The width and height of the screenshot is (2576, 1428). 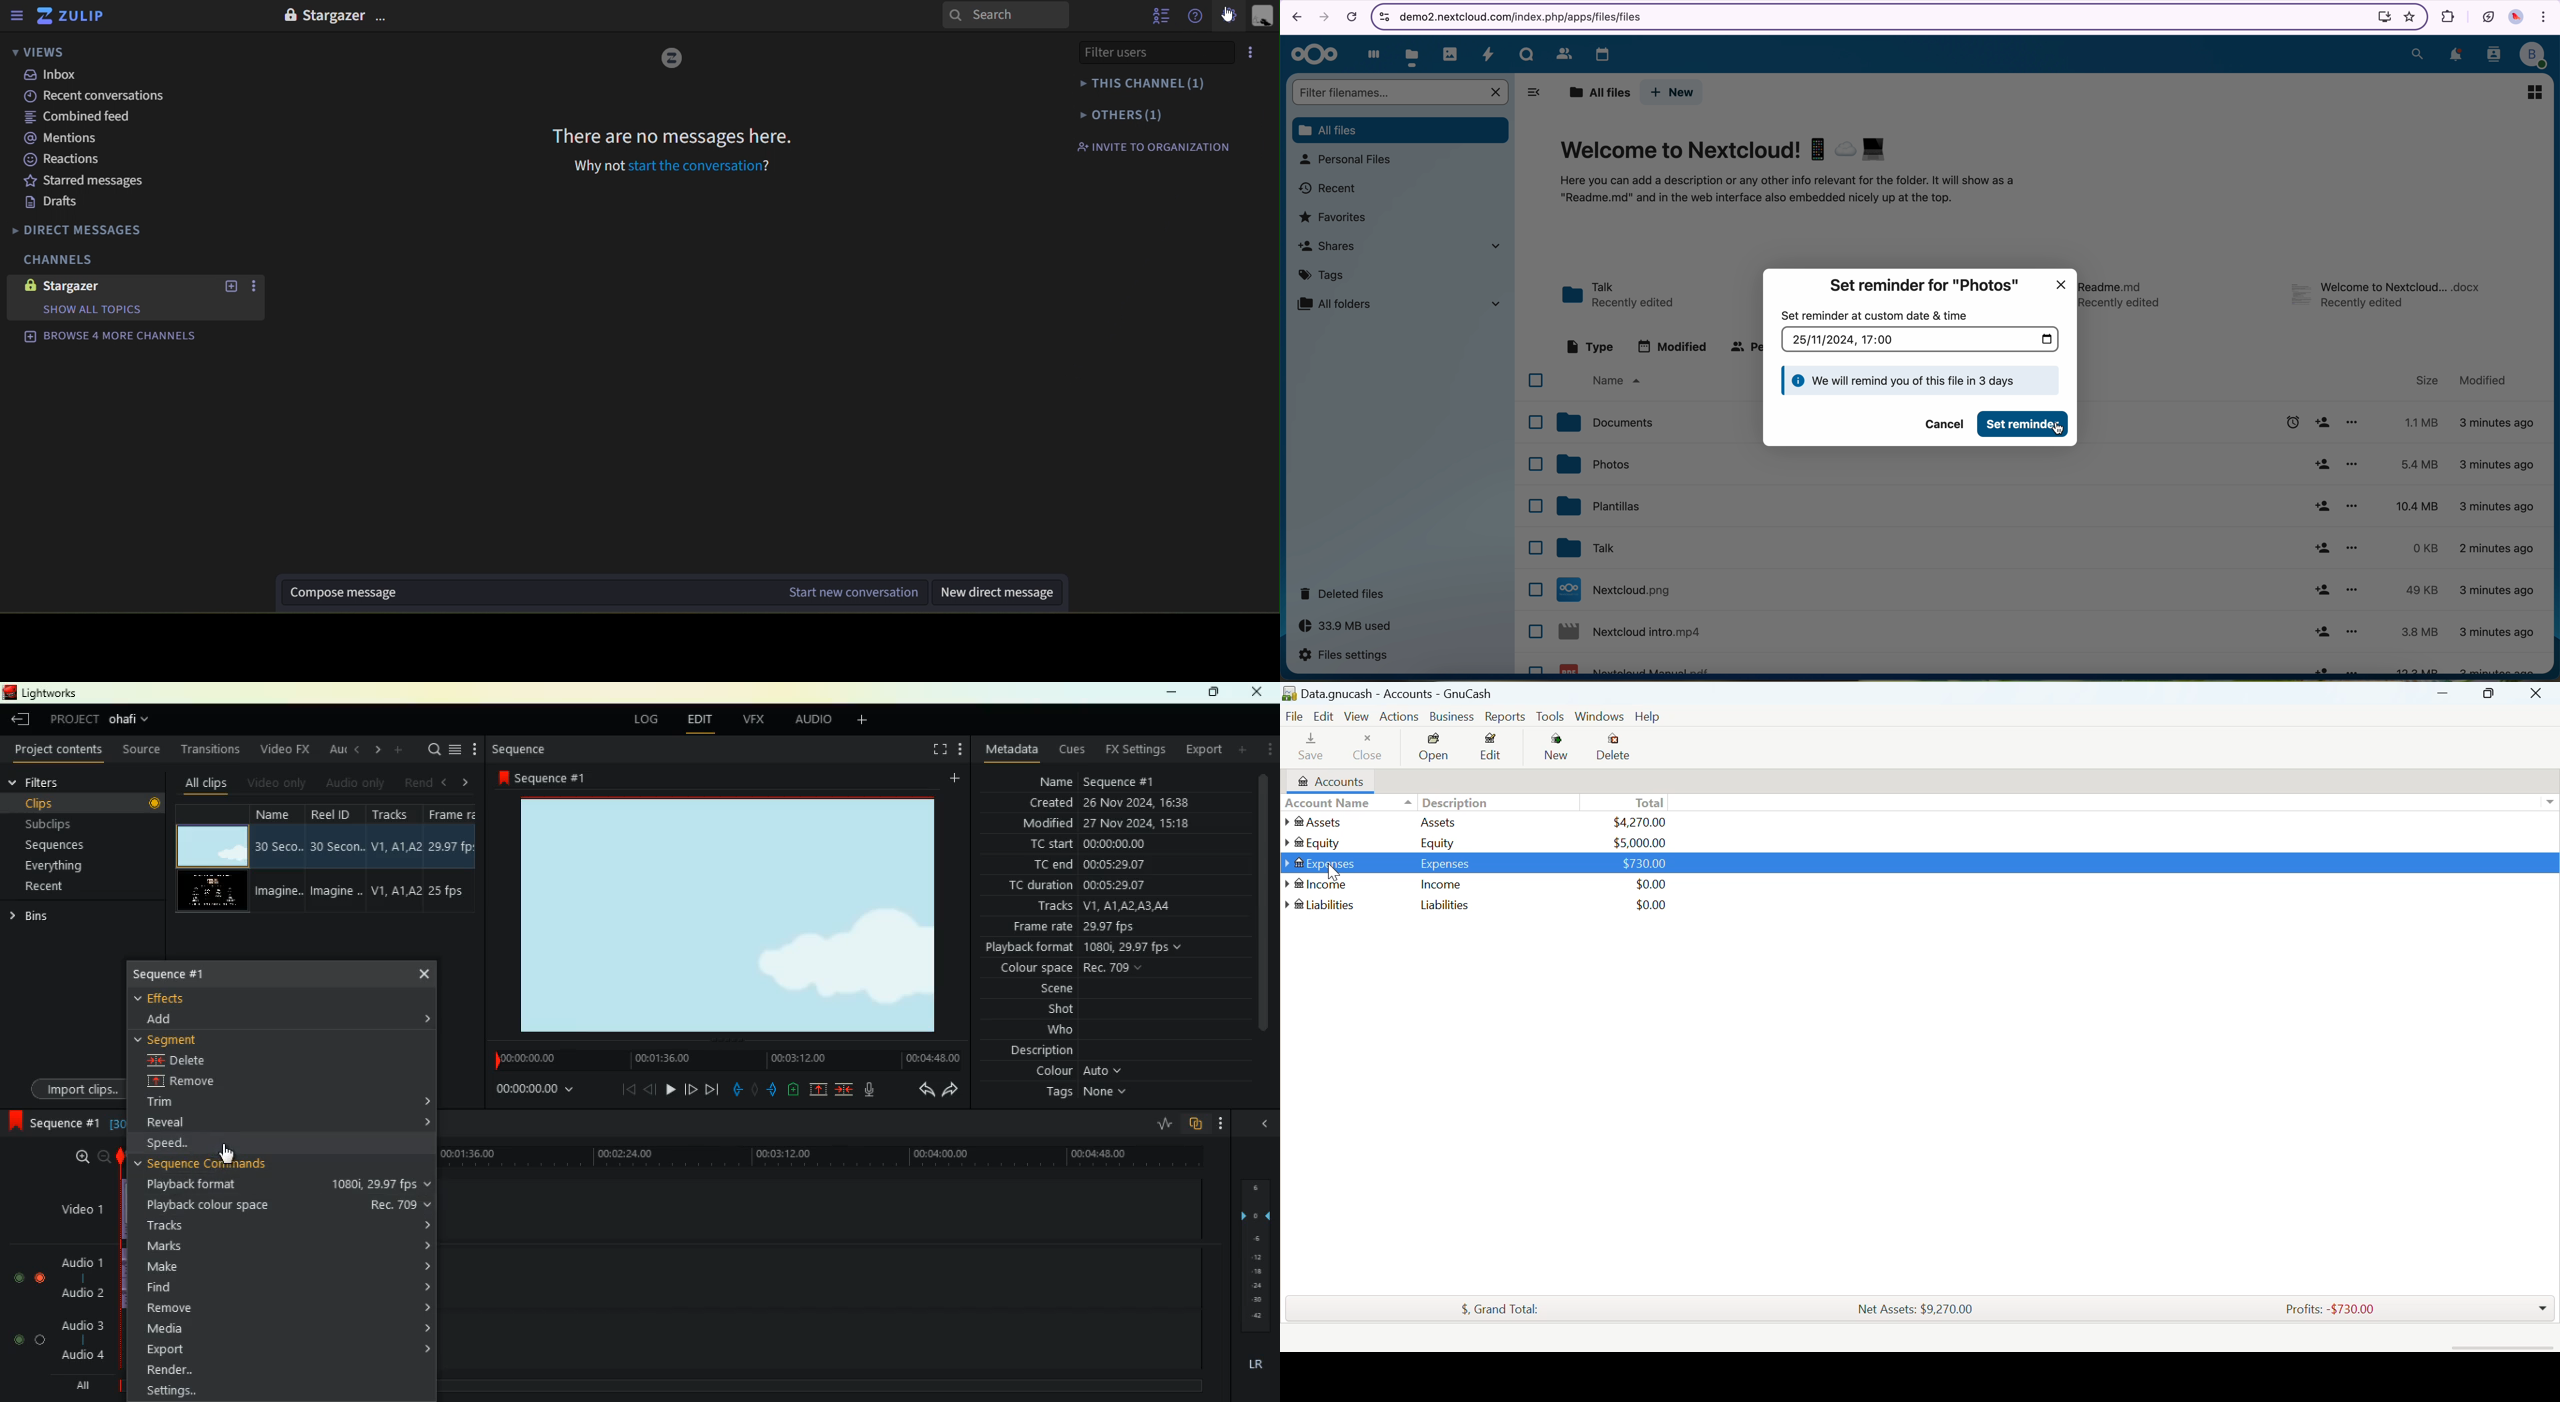 I want to click on fps, so click(x=455, y=861).